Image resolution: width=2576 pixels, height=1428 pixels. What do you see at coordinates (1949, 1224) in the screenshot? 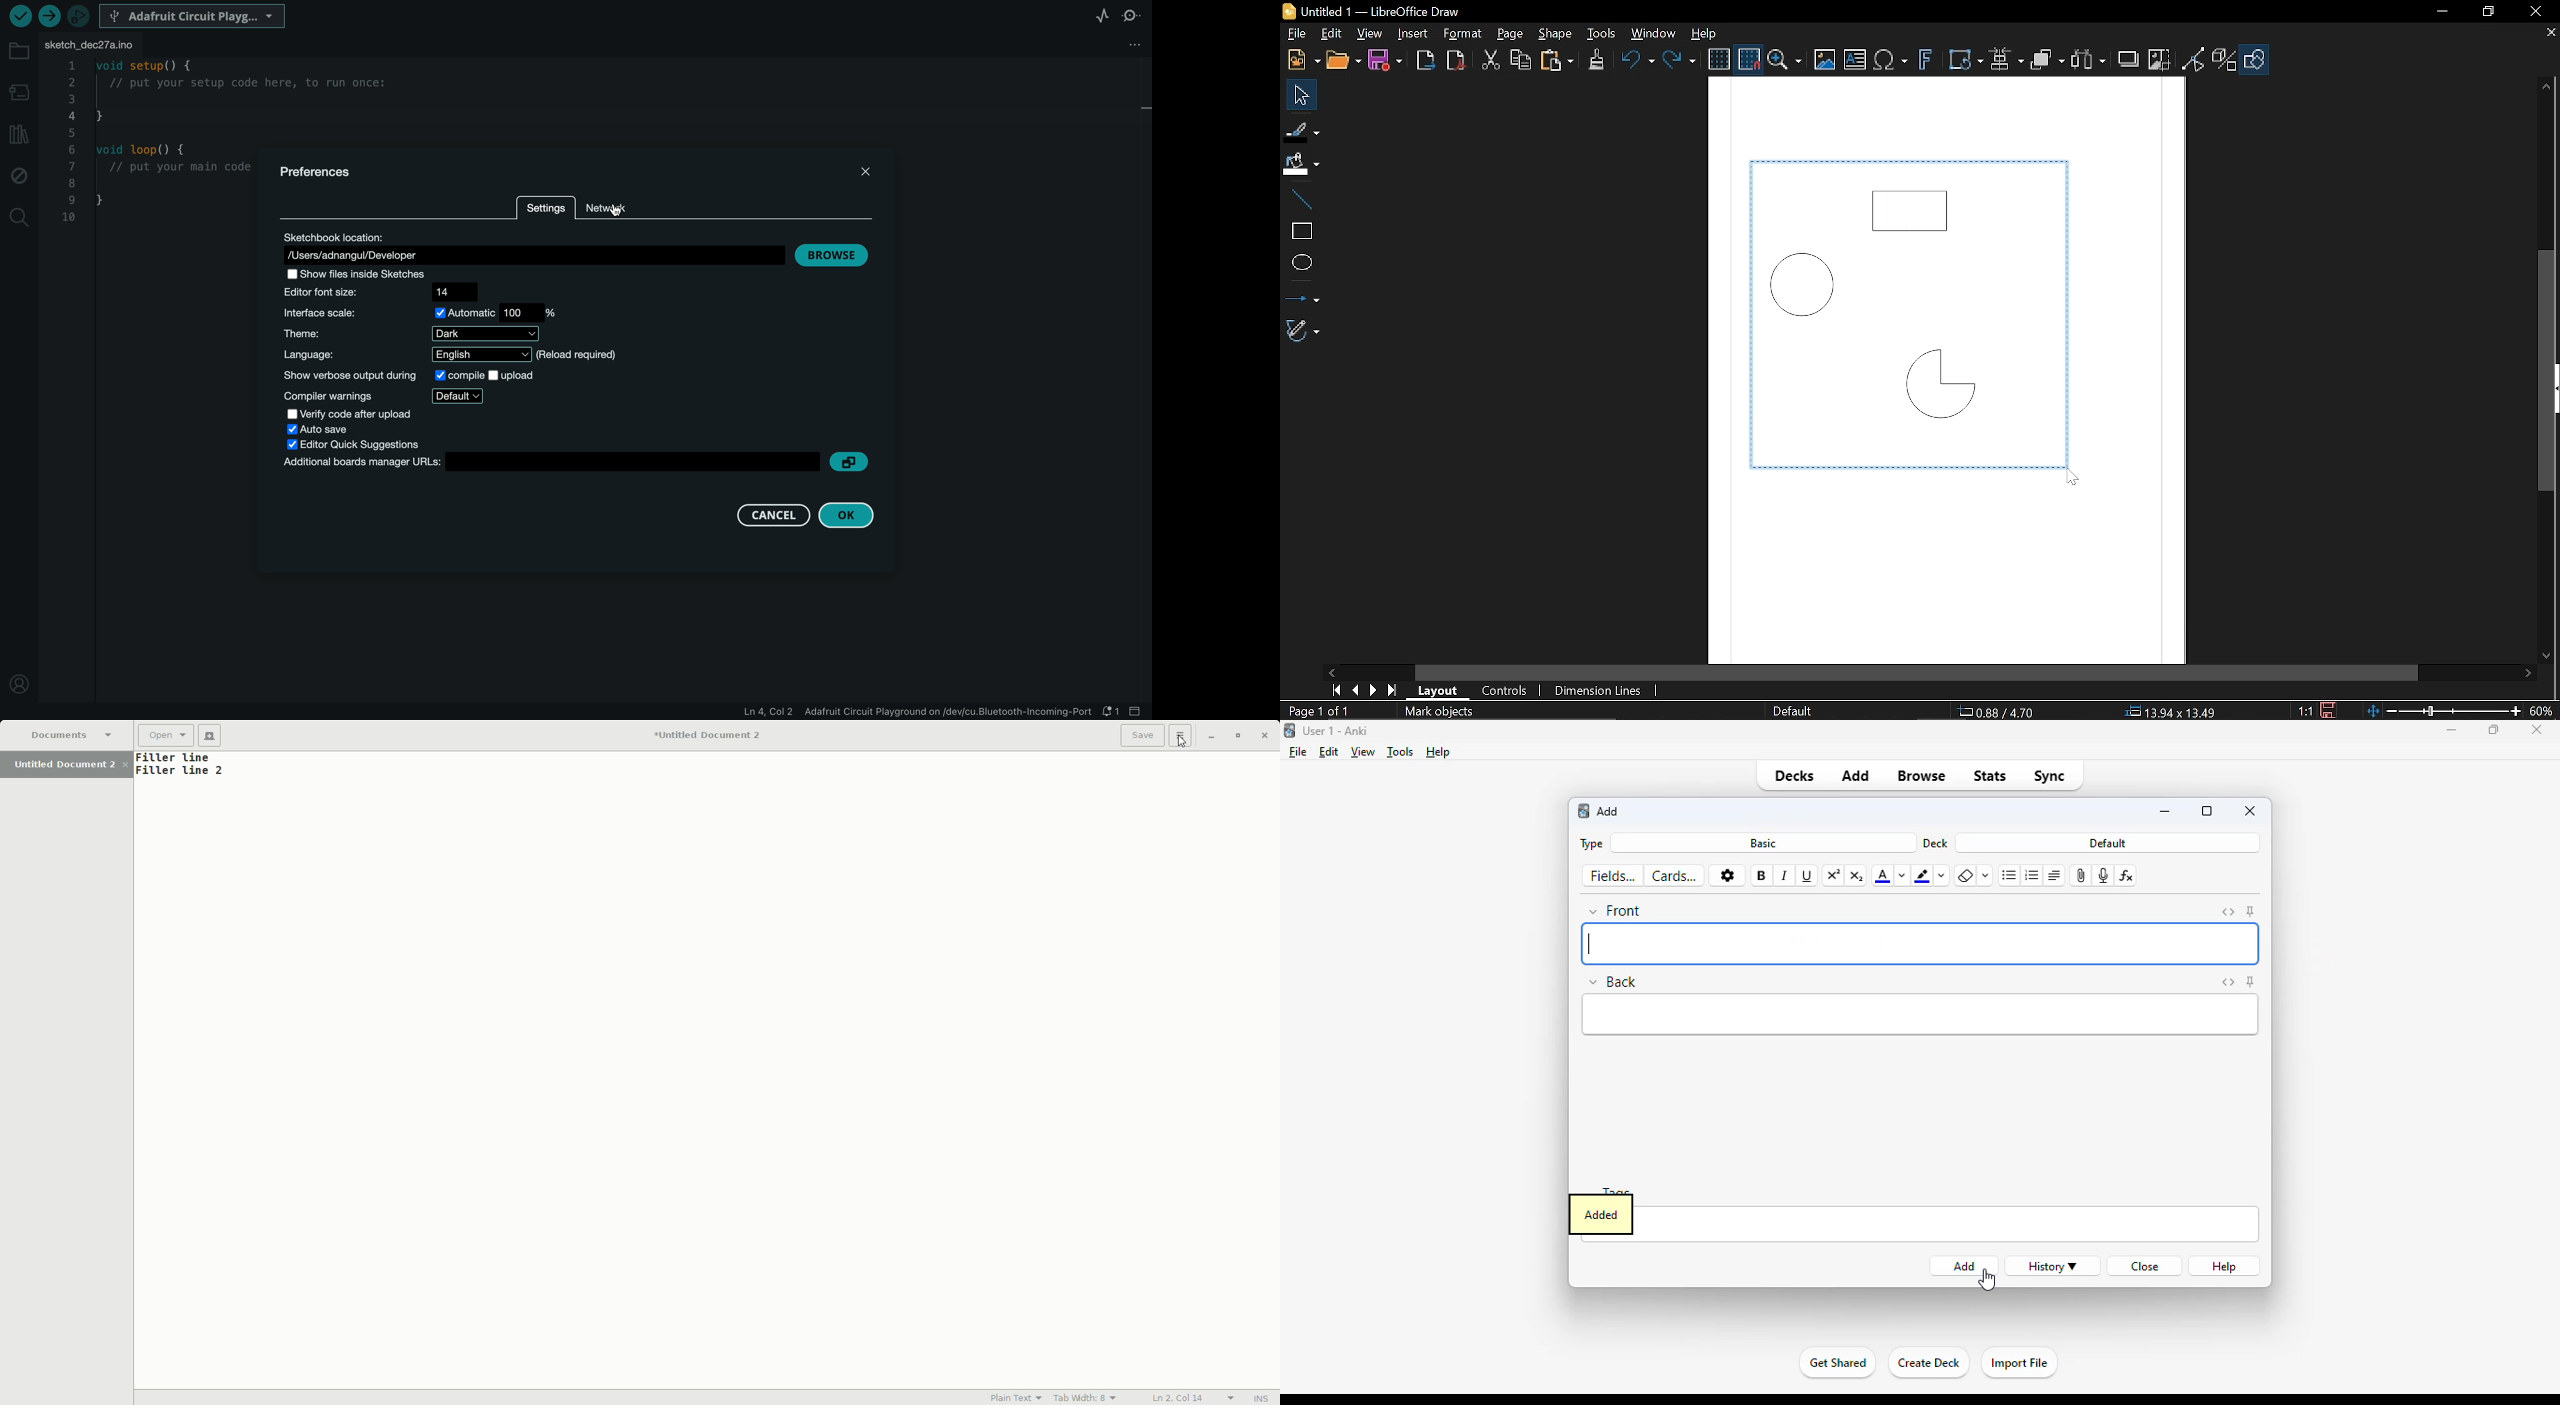
I see `add tags` at bounding box center [1949, 1224].